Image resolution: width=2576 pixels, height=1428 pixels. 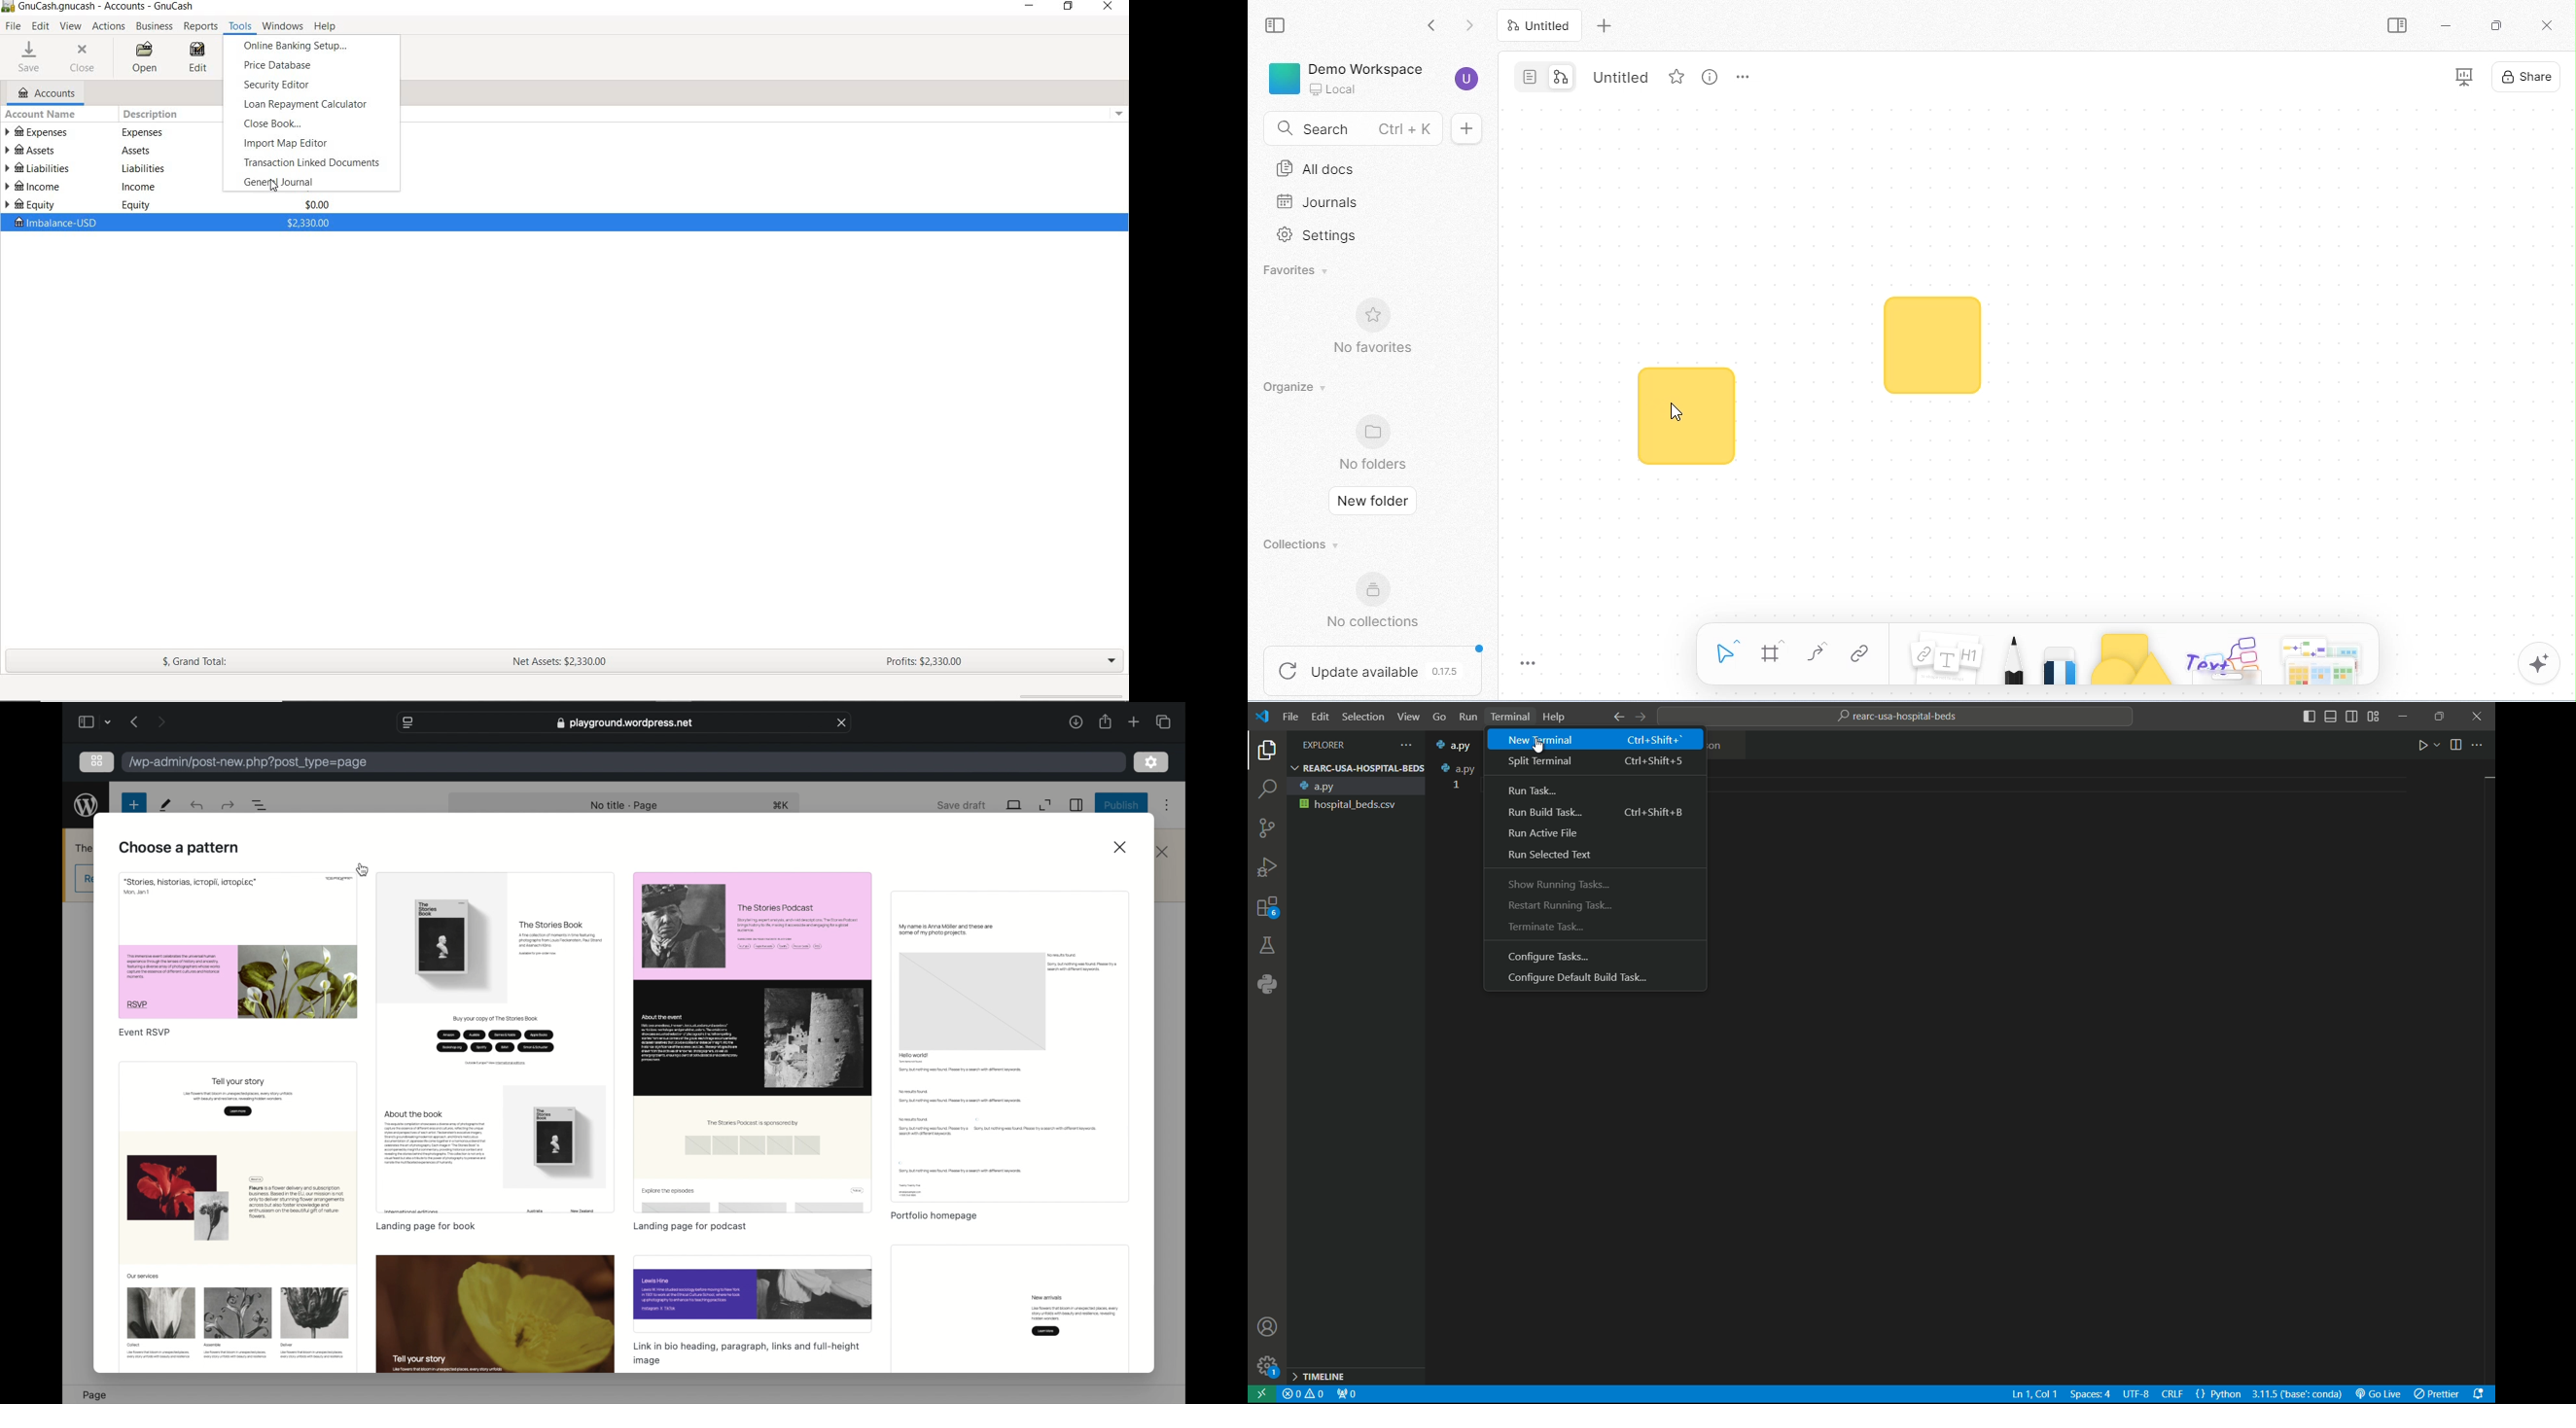 I want to click on CLOSE, so click(x=86, y=57).